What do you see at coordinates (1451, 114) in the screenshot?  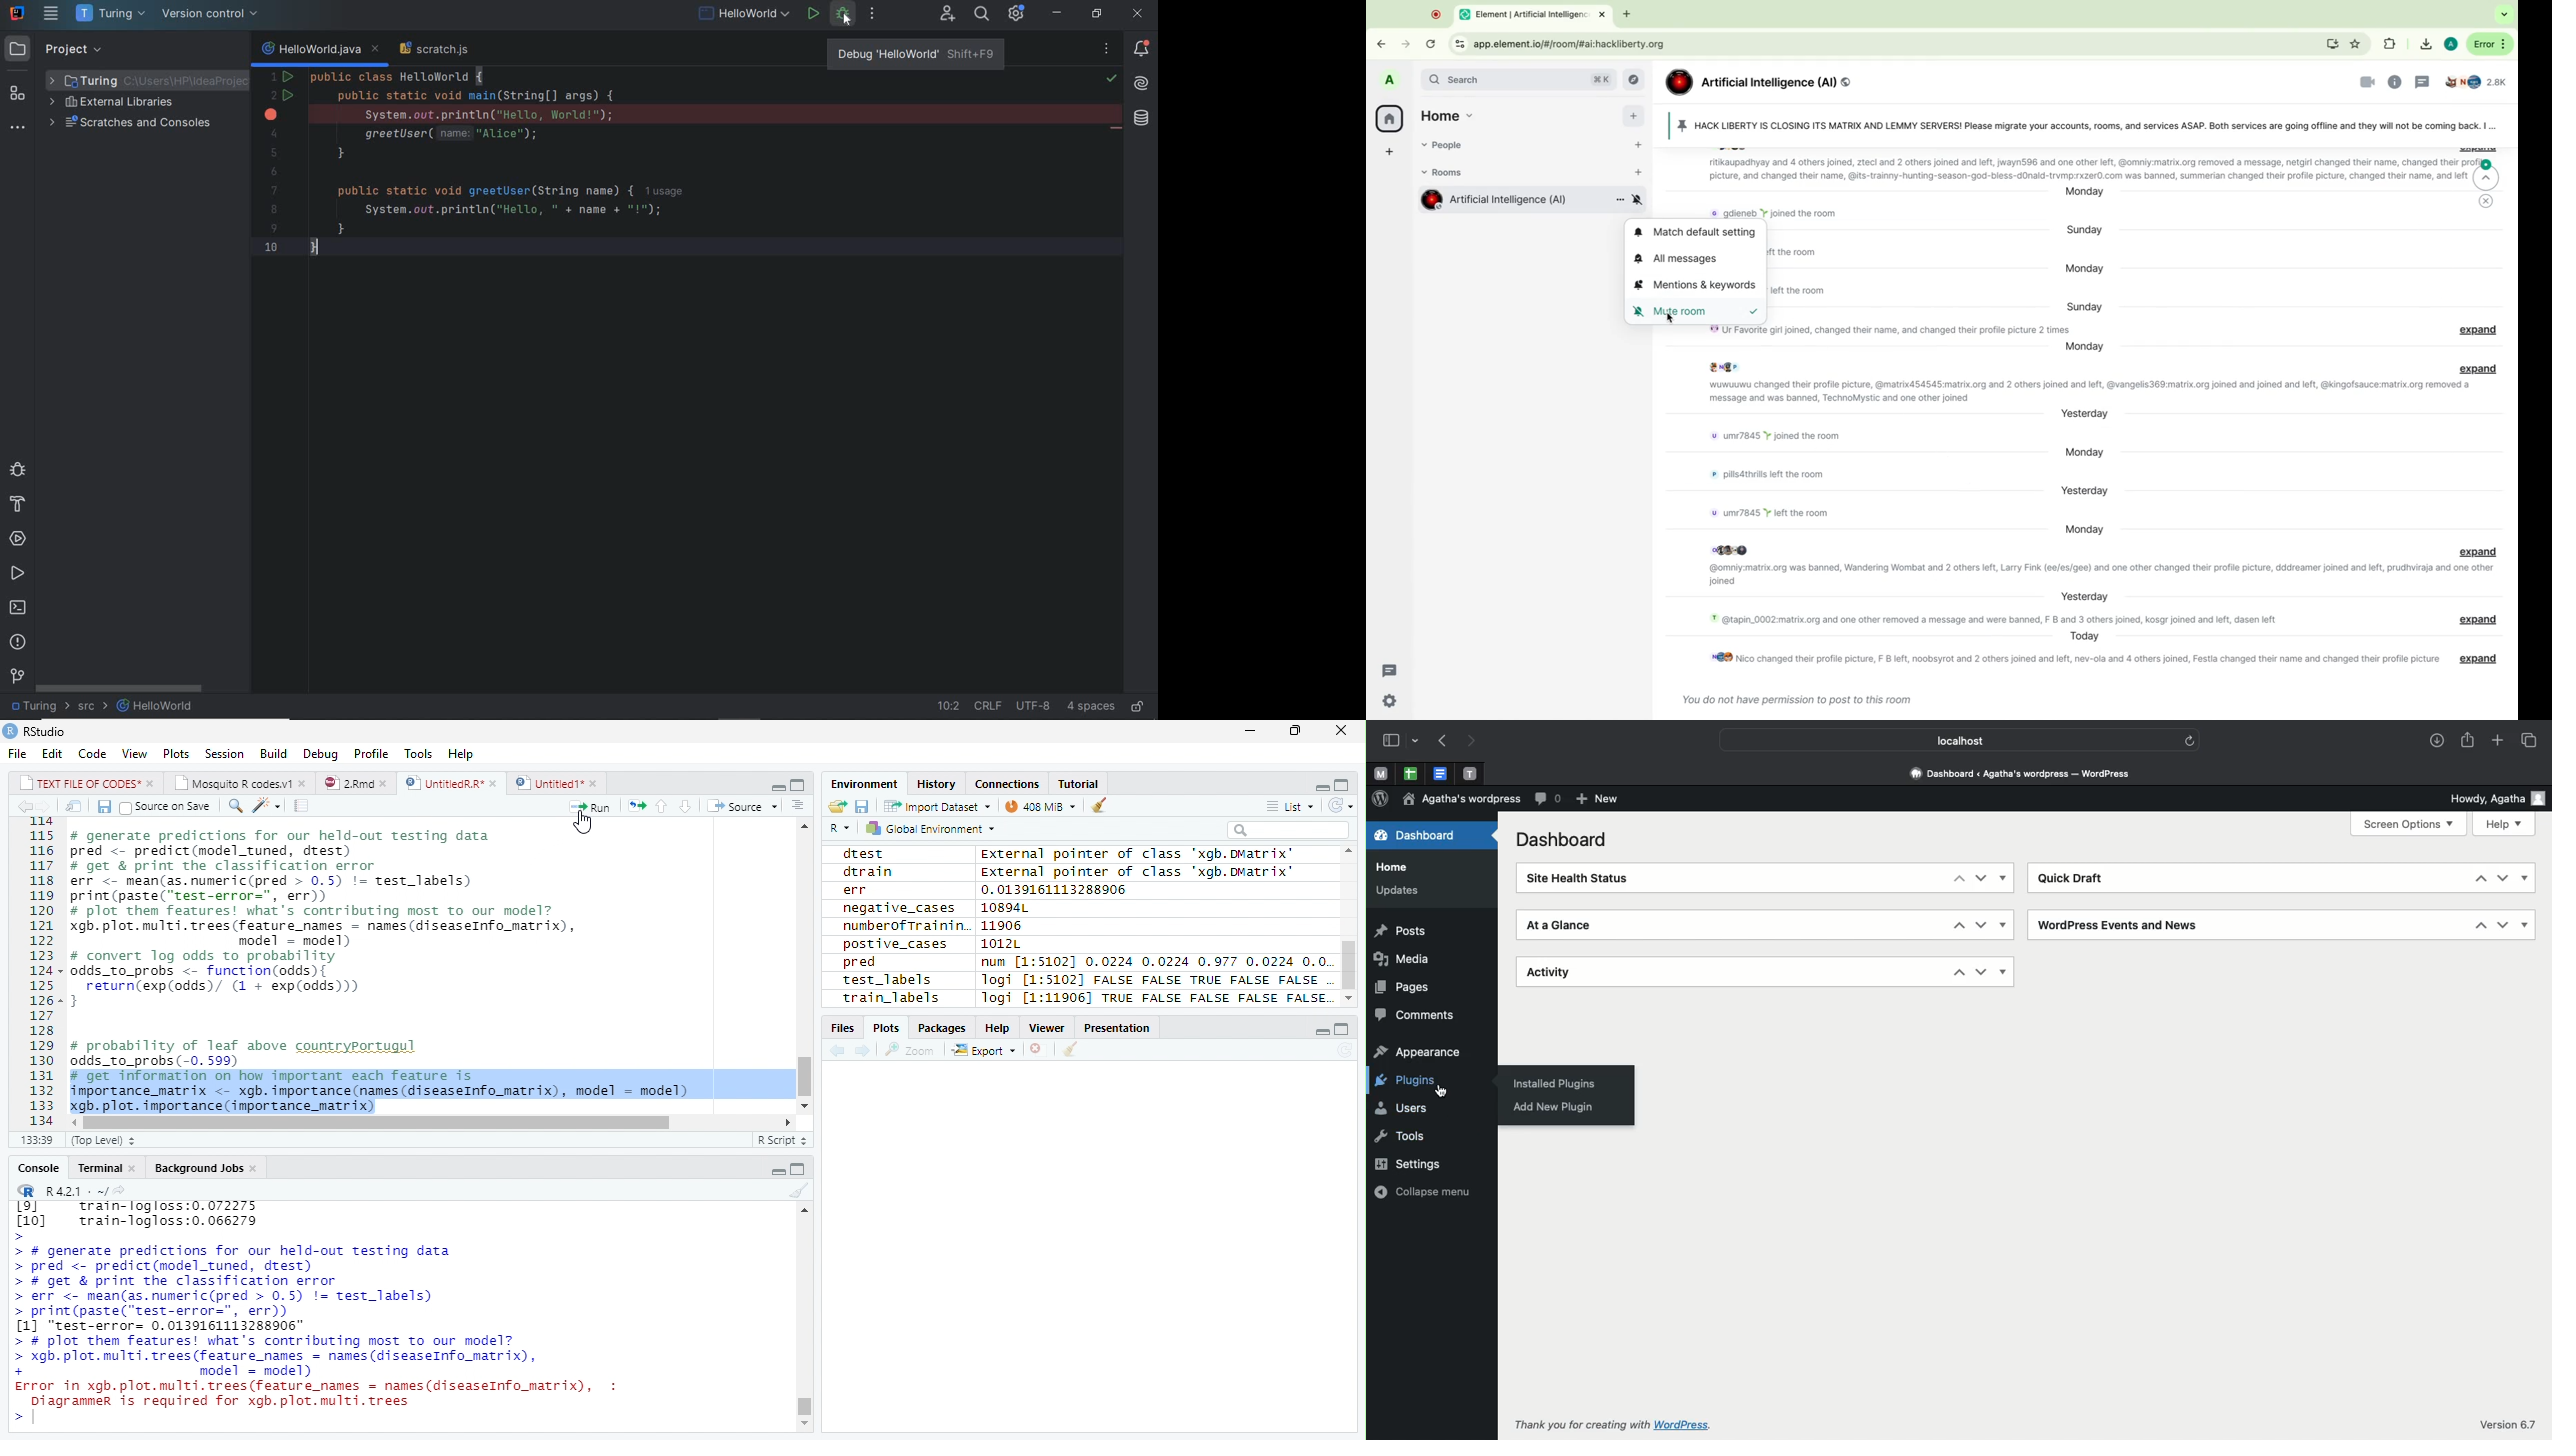 I see `home` at bounding box center [1451, 114].